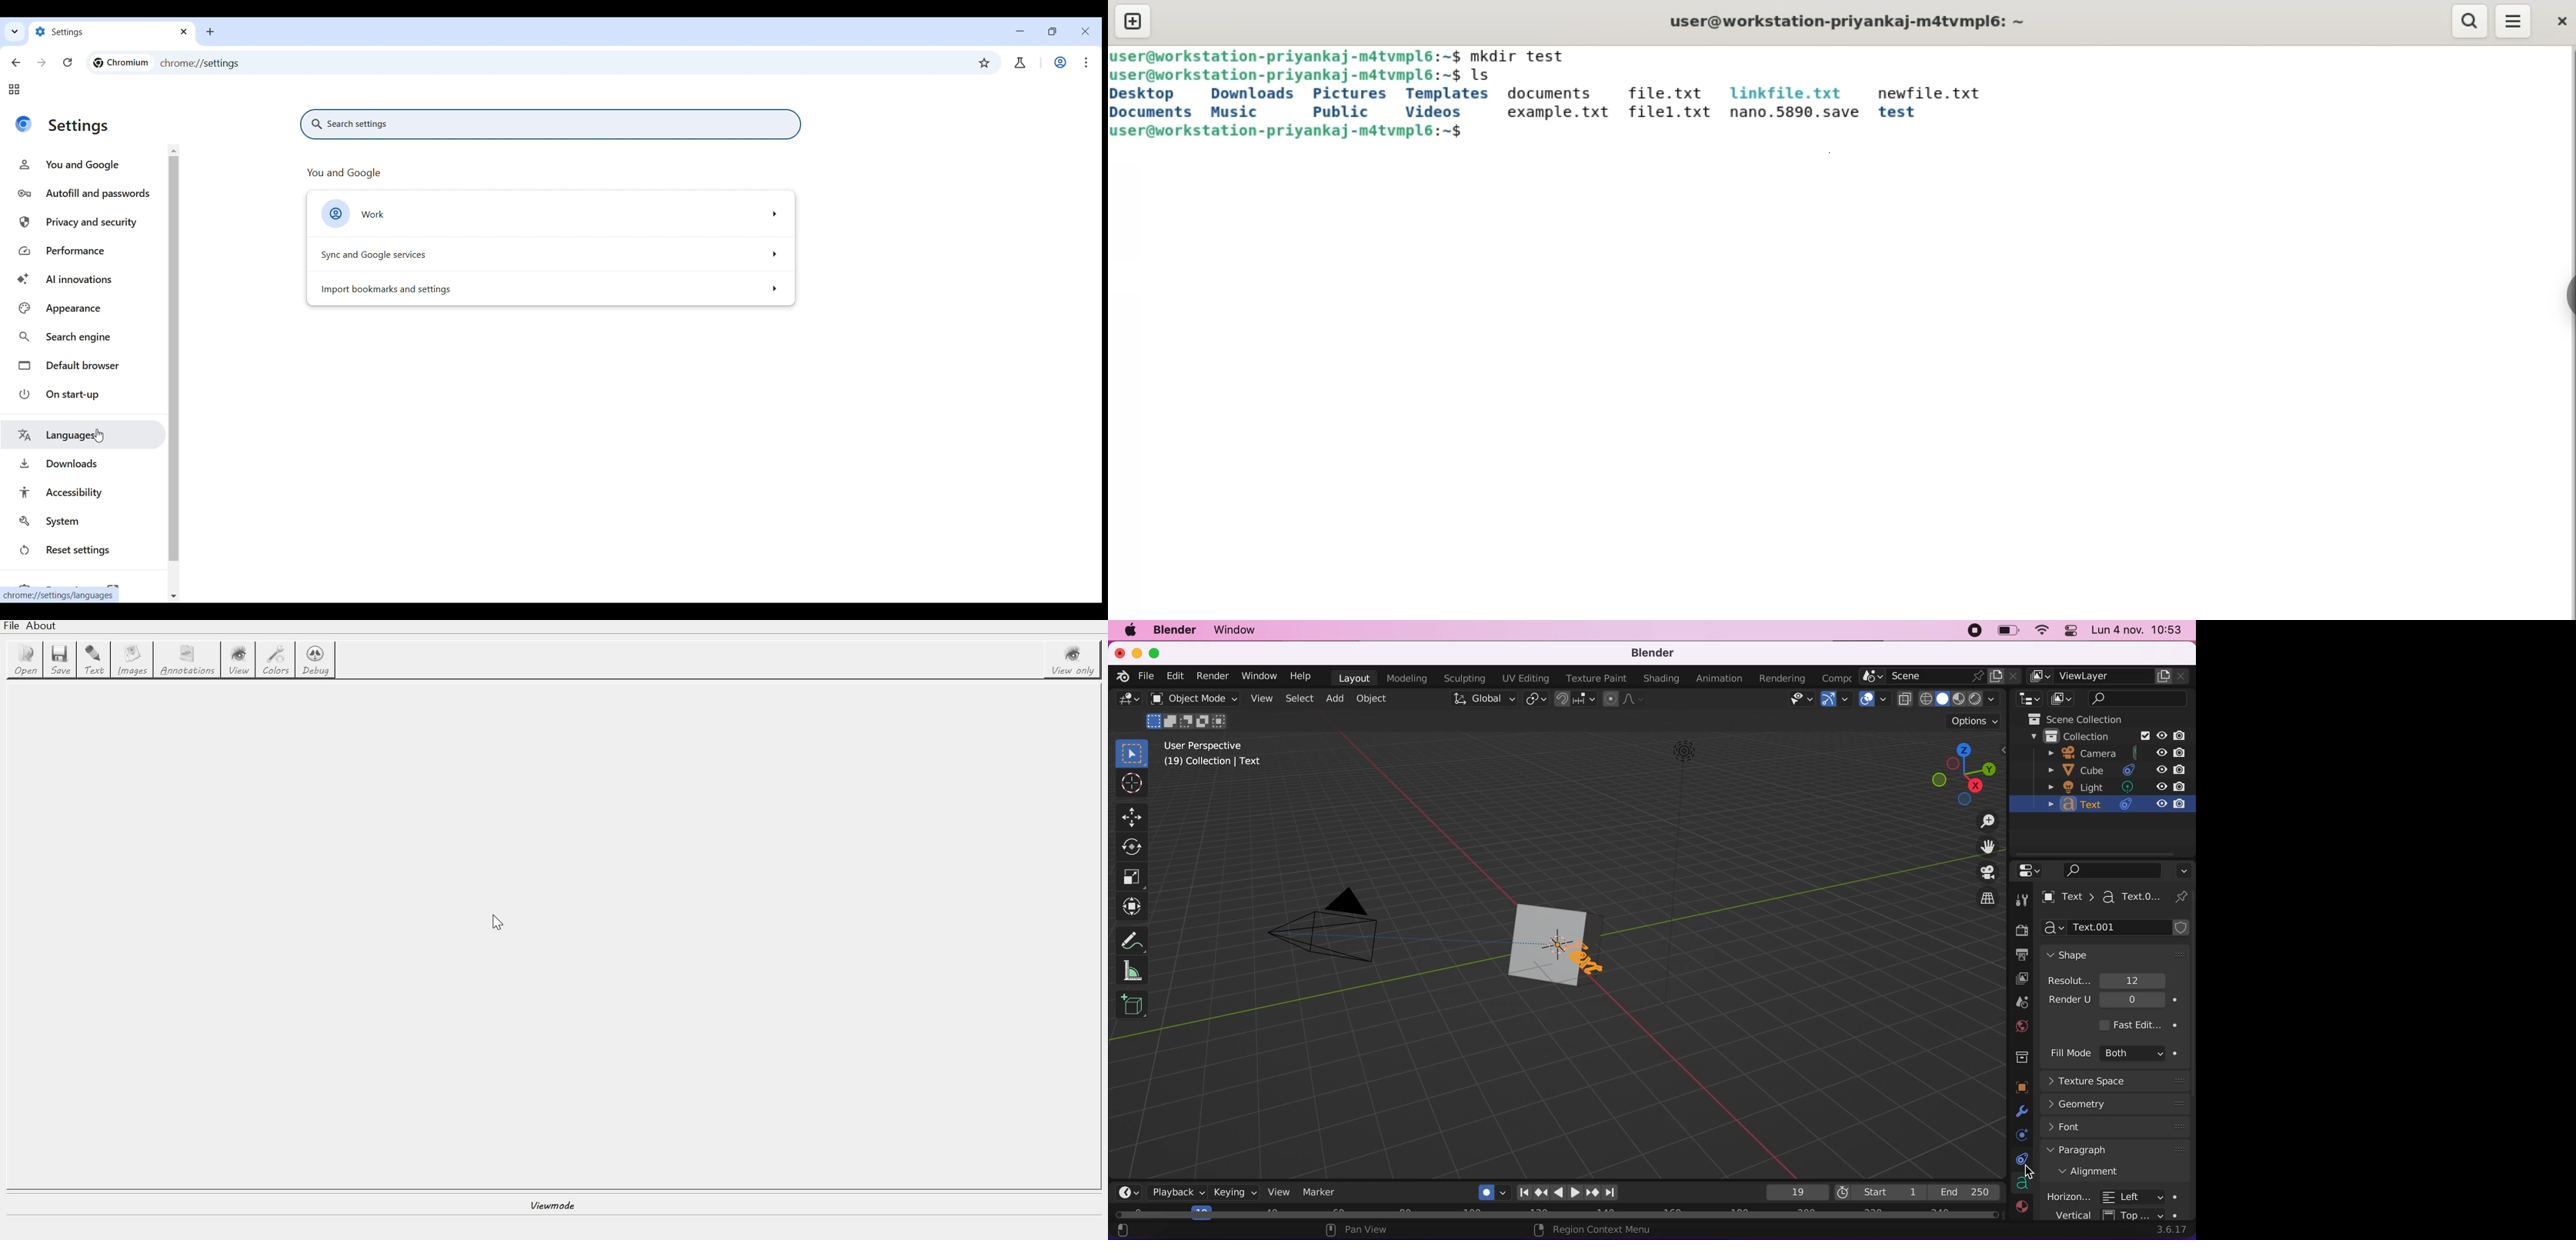 The width and height of the screenshot is (2576, 1260). I want to click on Autofill and passwords, so click(84, 193).